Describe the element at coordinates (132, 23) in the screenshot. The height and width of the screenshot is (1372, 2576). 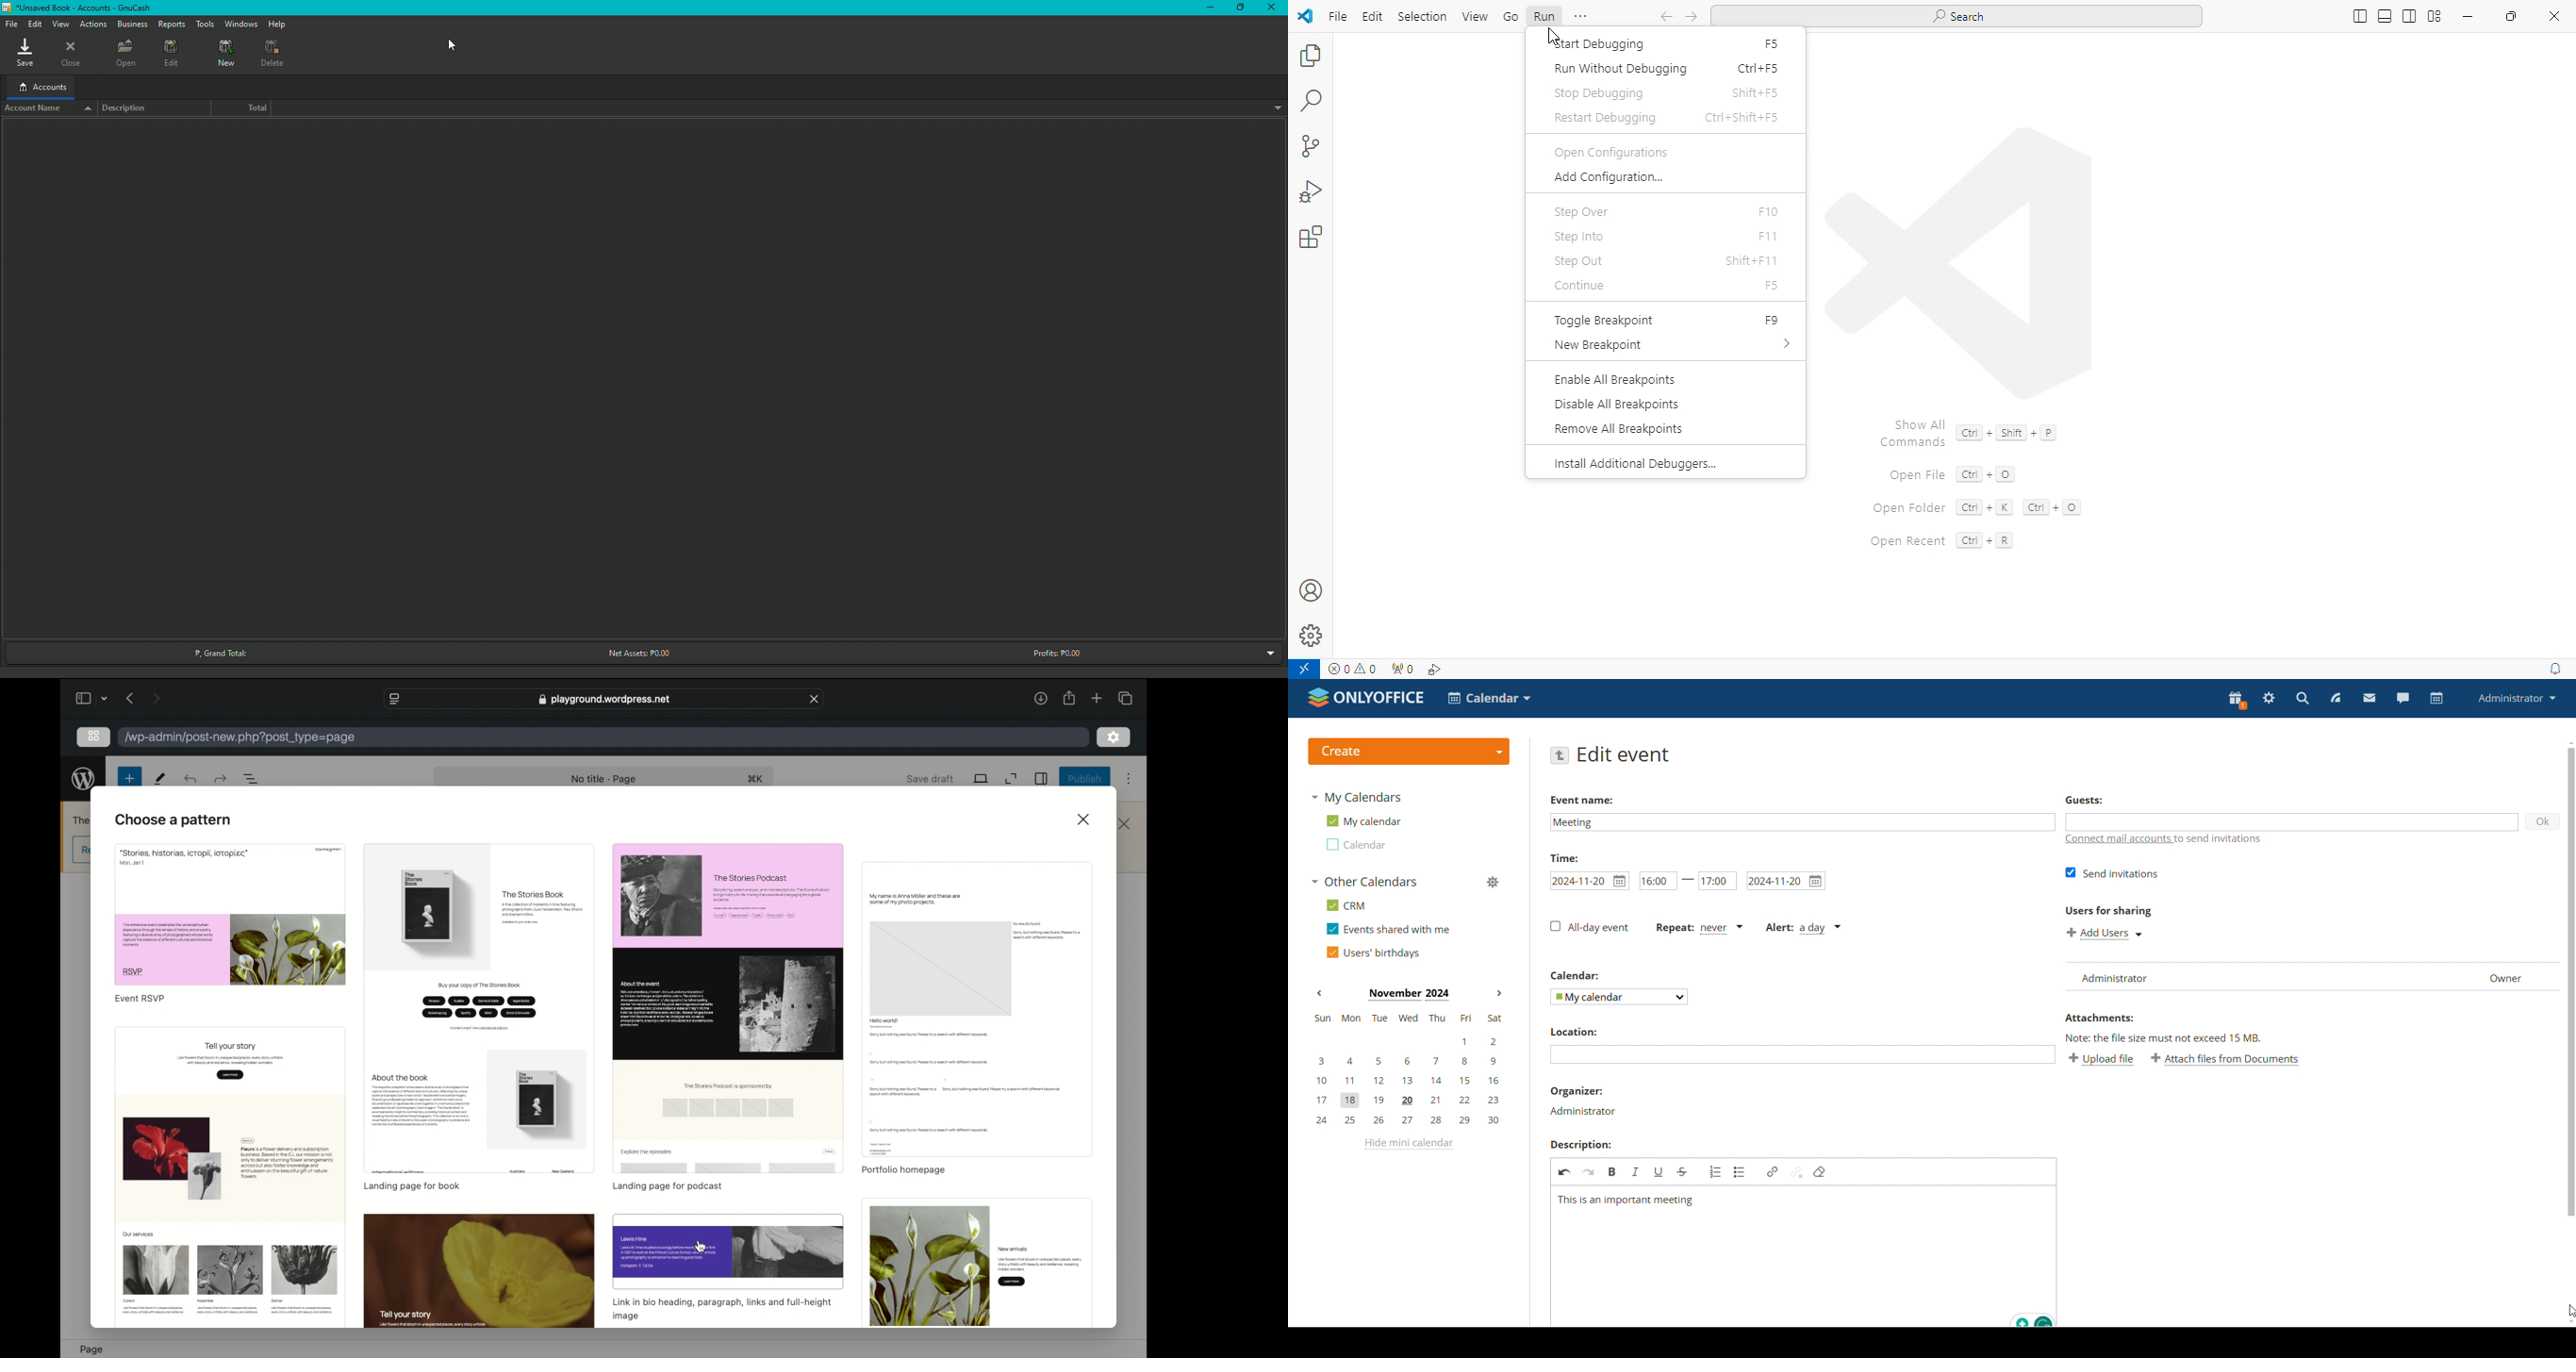
I see `Business` at that location.